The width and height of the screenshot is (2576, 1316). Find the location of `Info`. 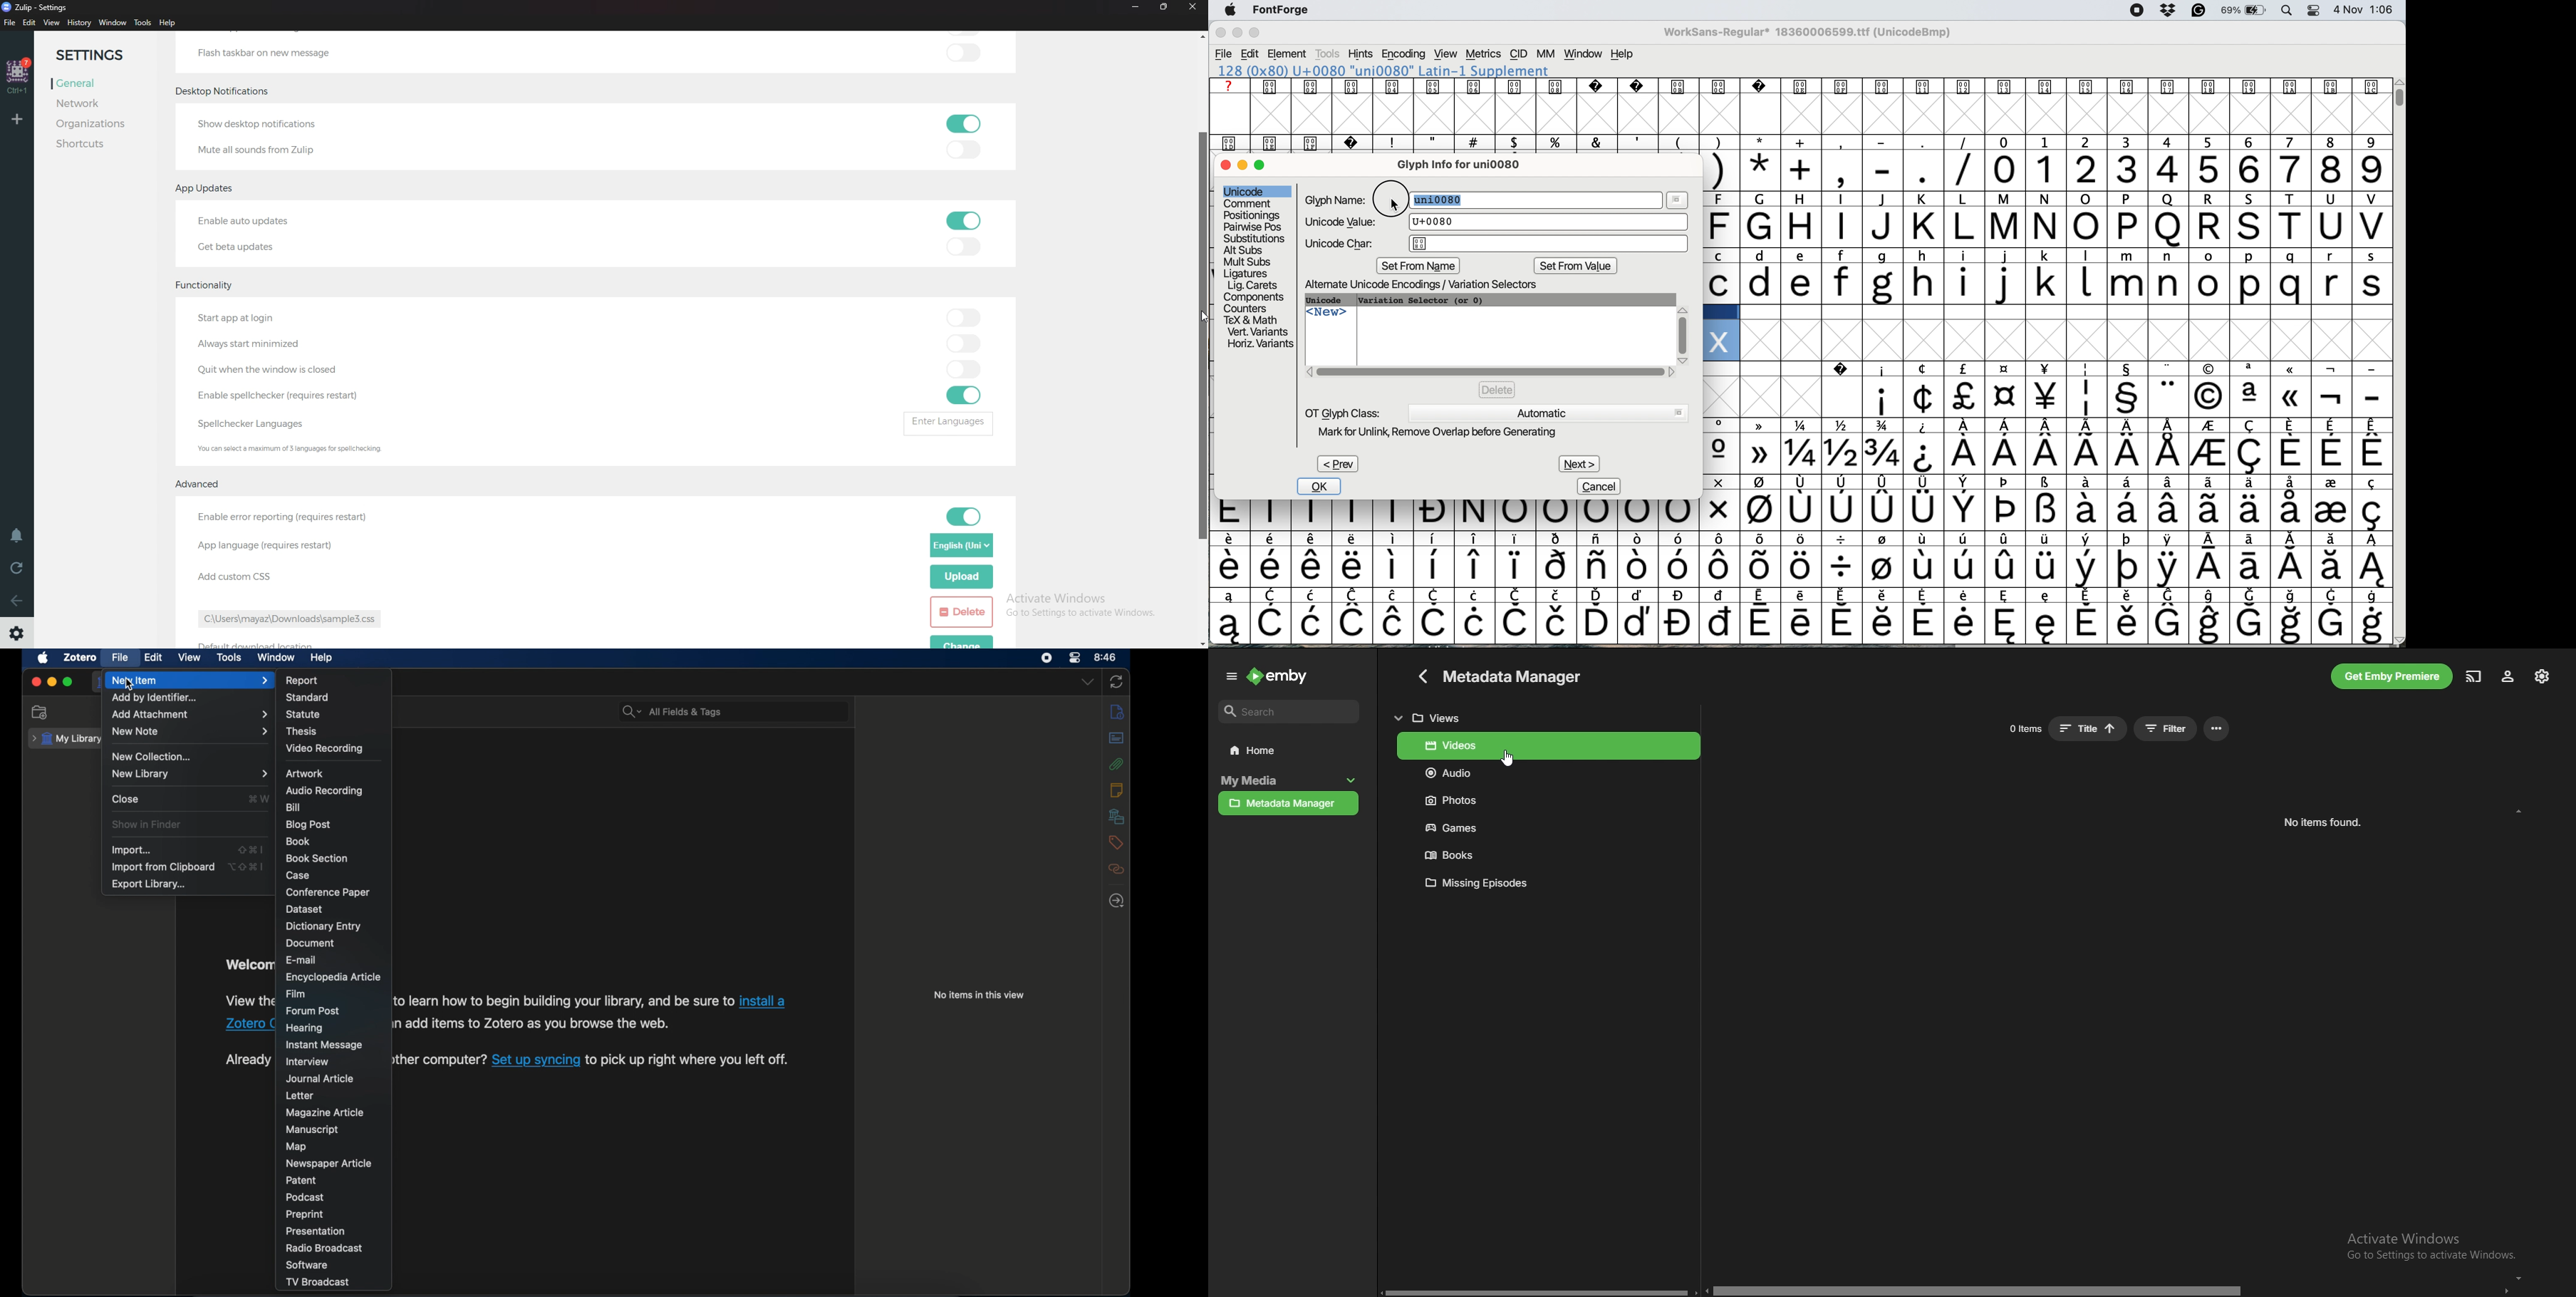

Info is located at coordinates (296, 449).